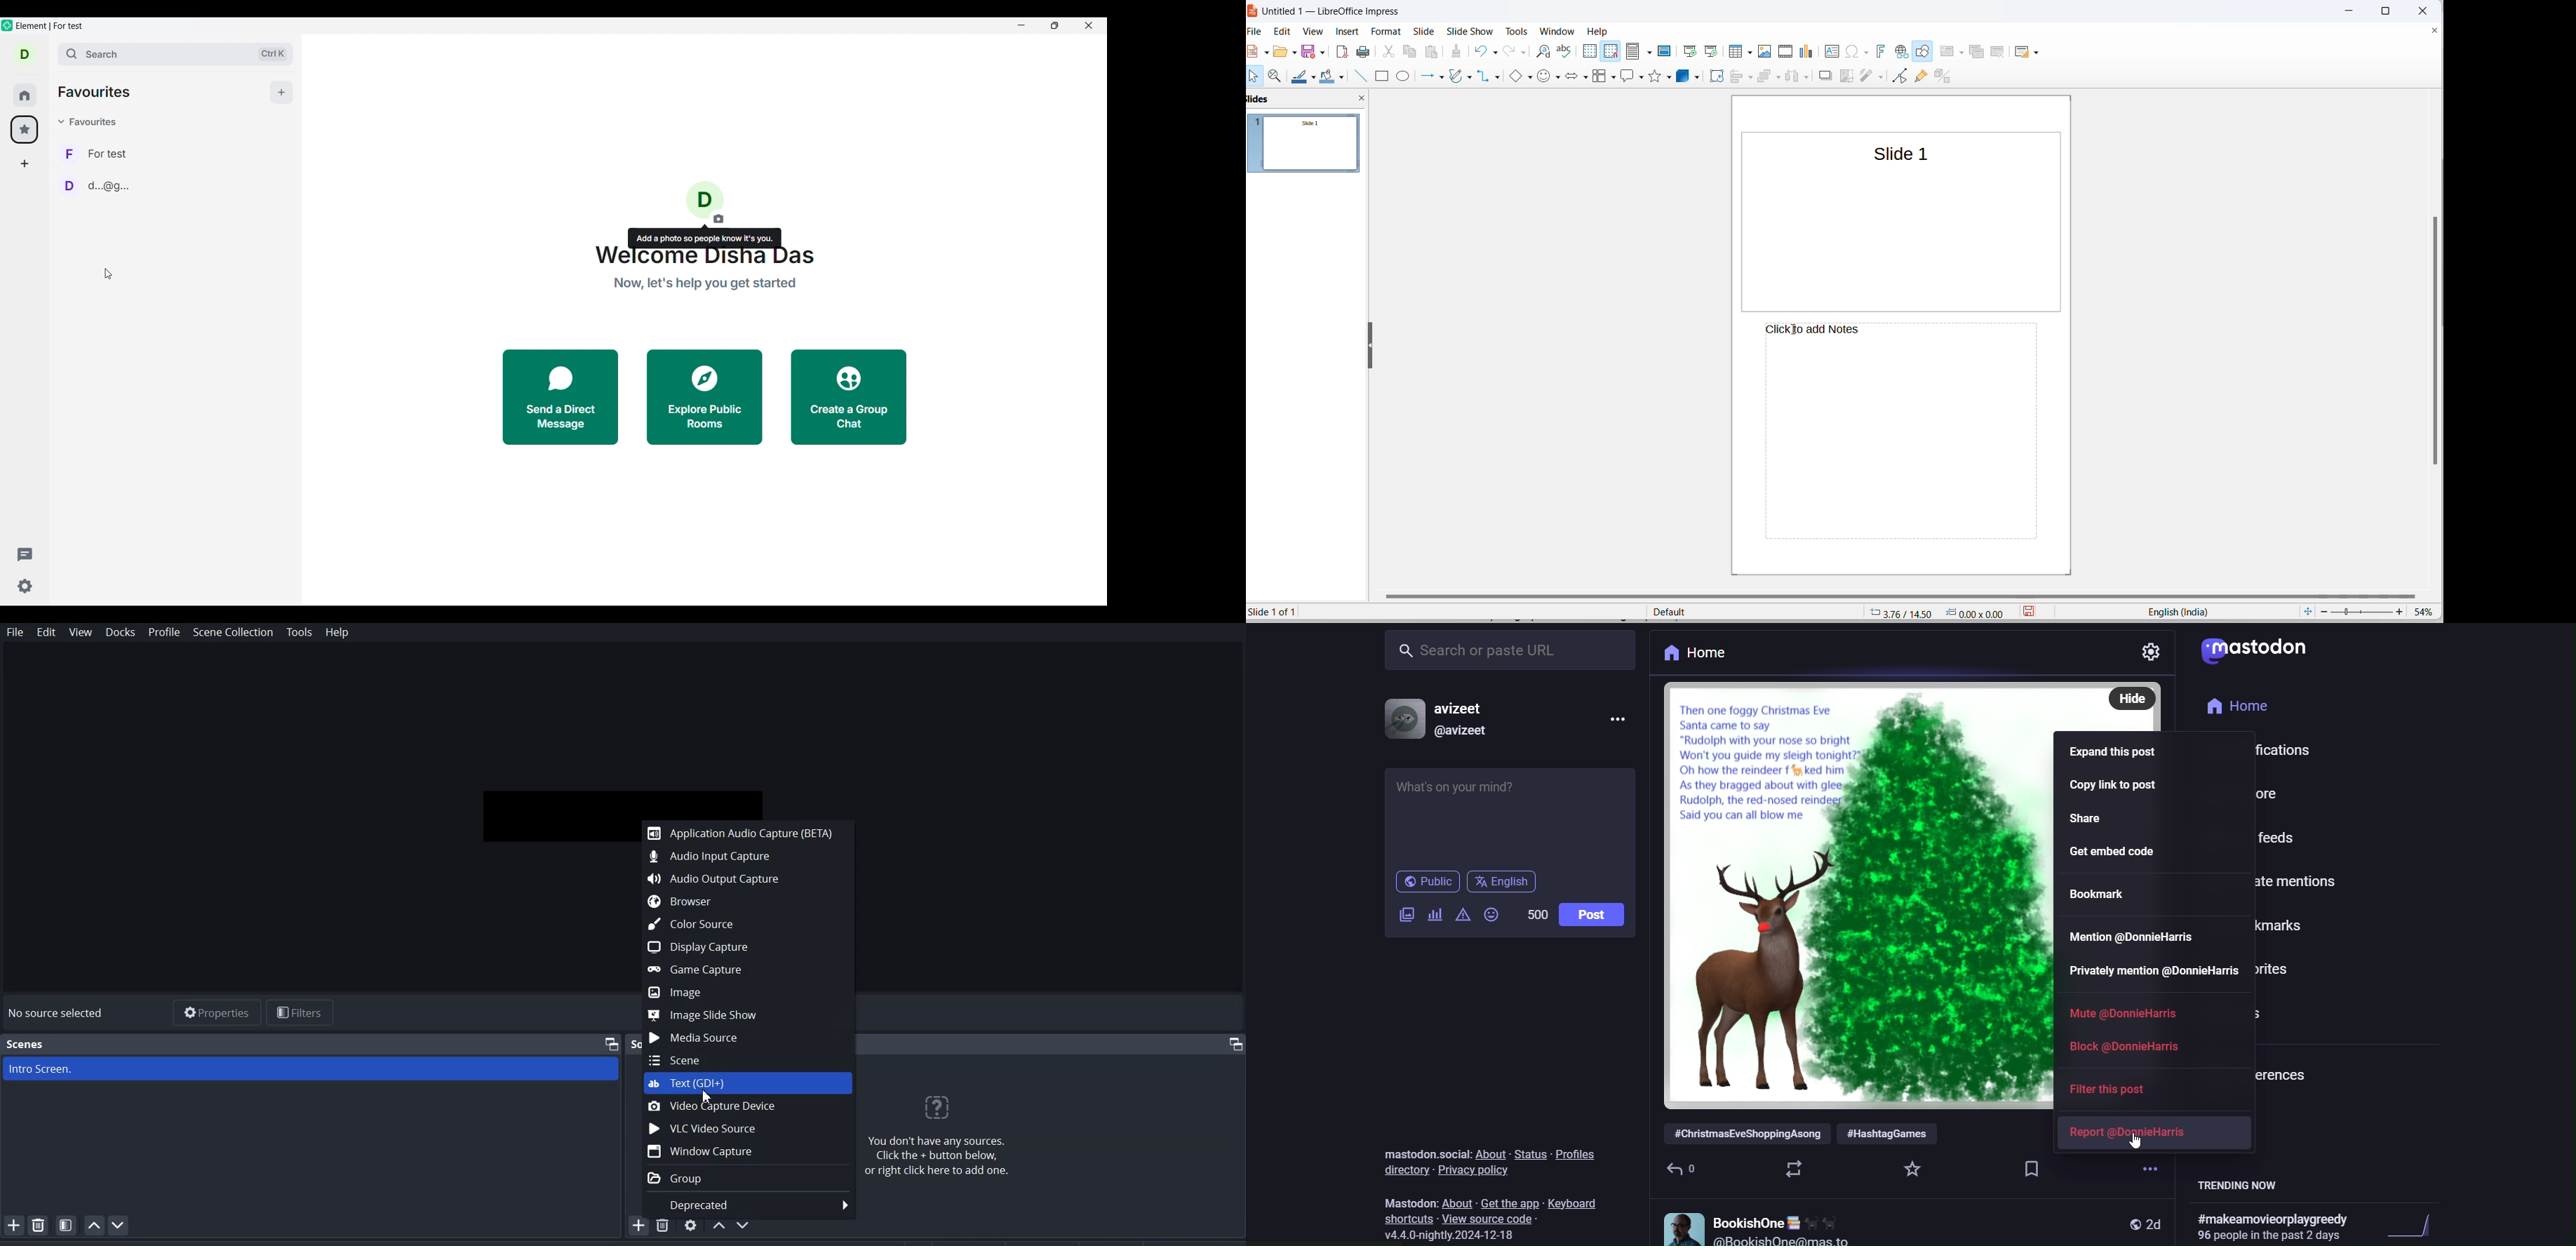 This screenshot has width=2576, height=1260. Describe the element at coordinates (1400, 719) in the screenshot. I see `profile picture` at that location.